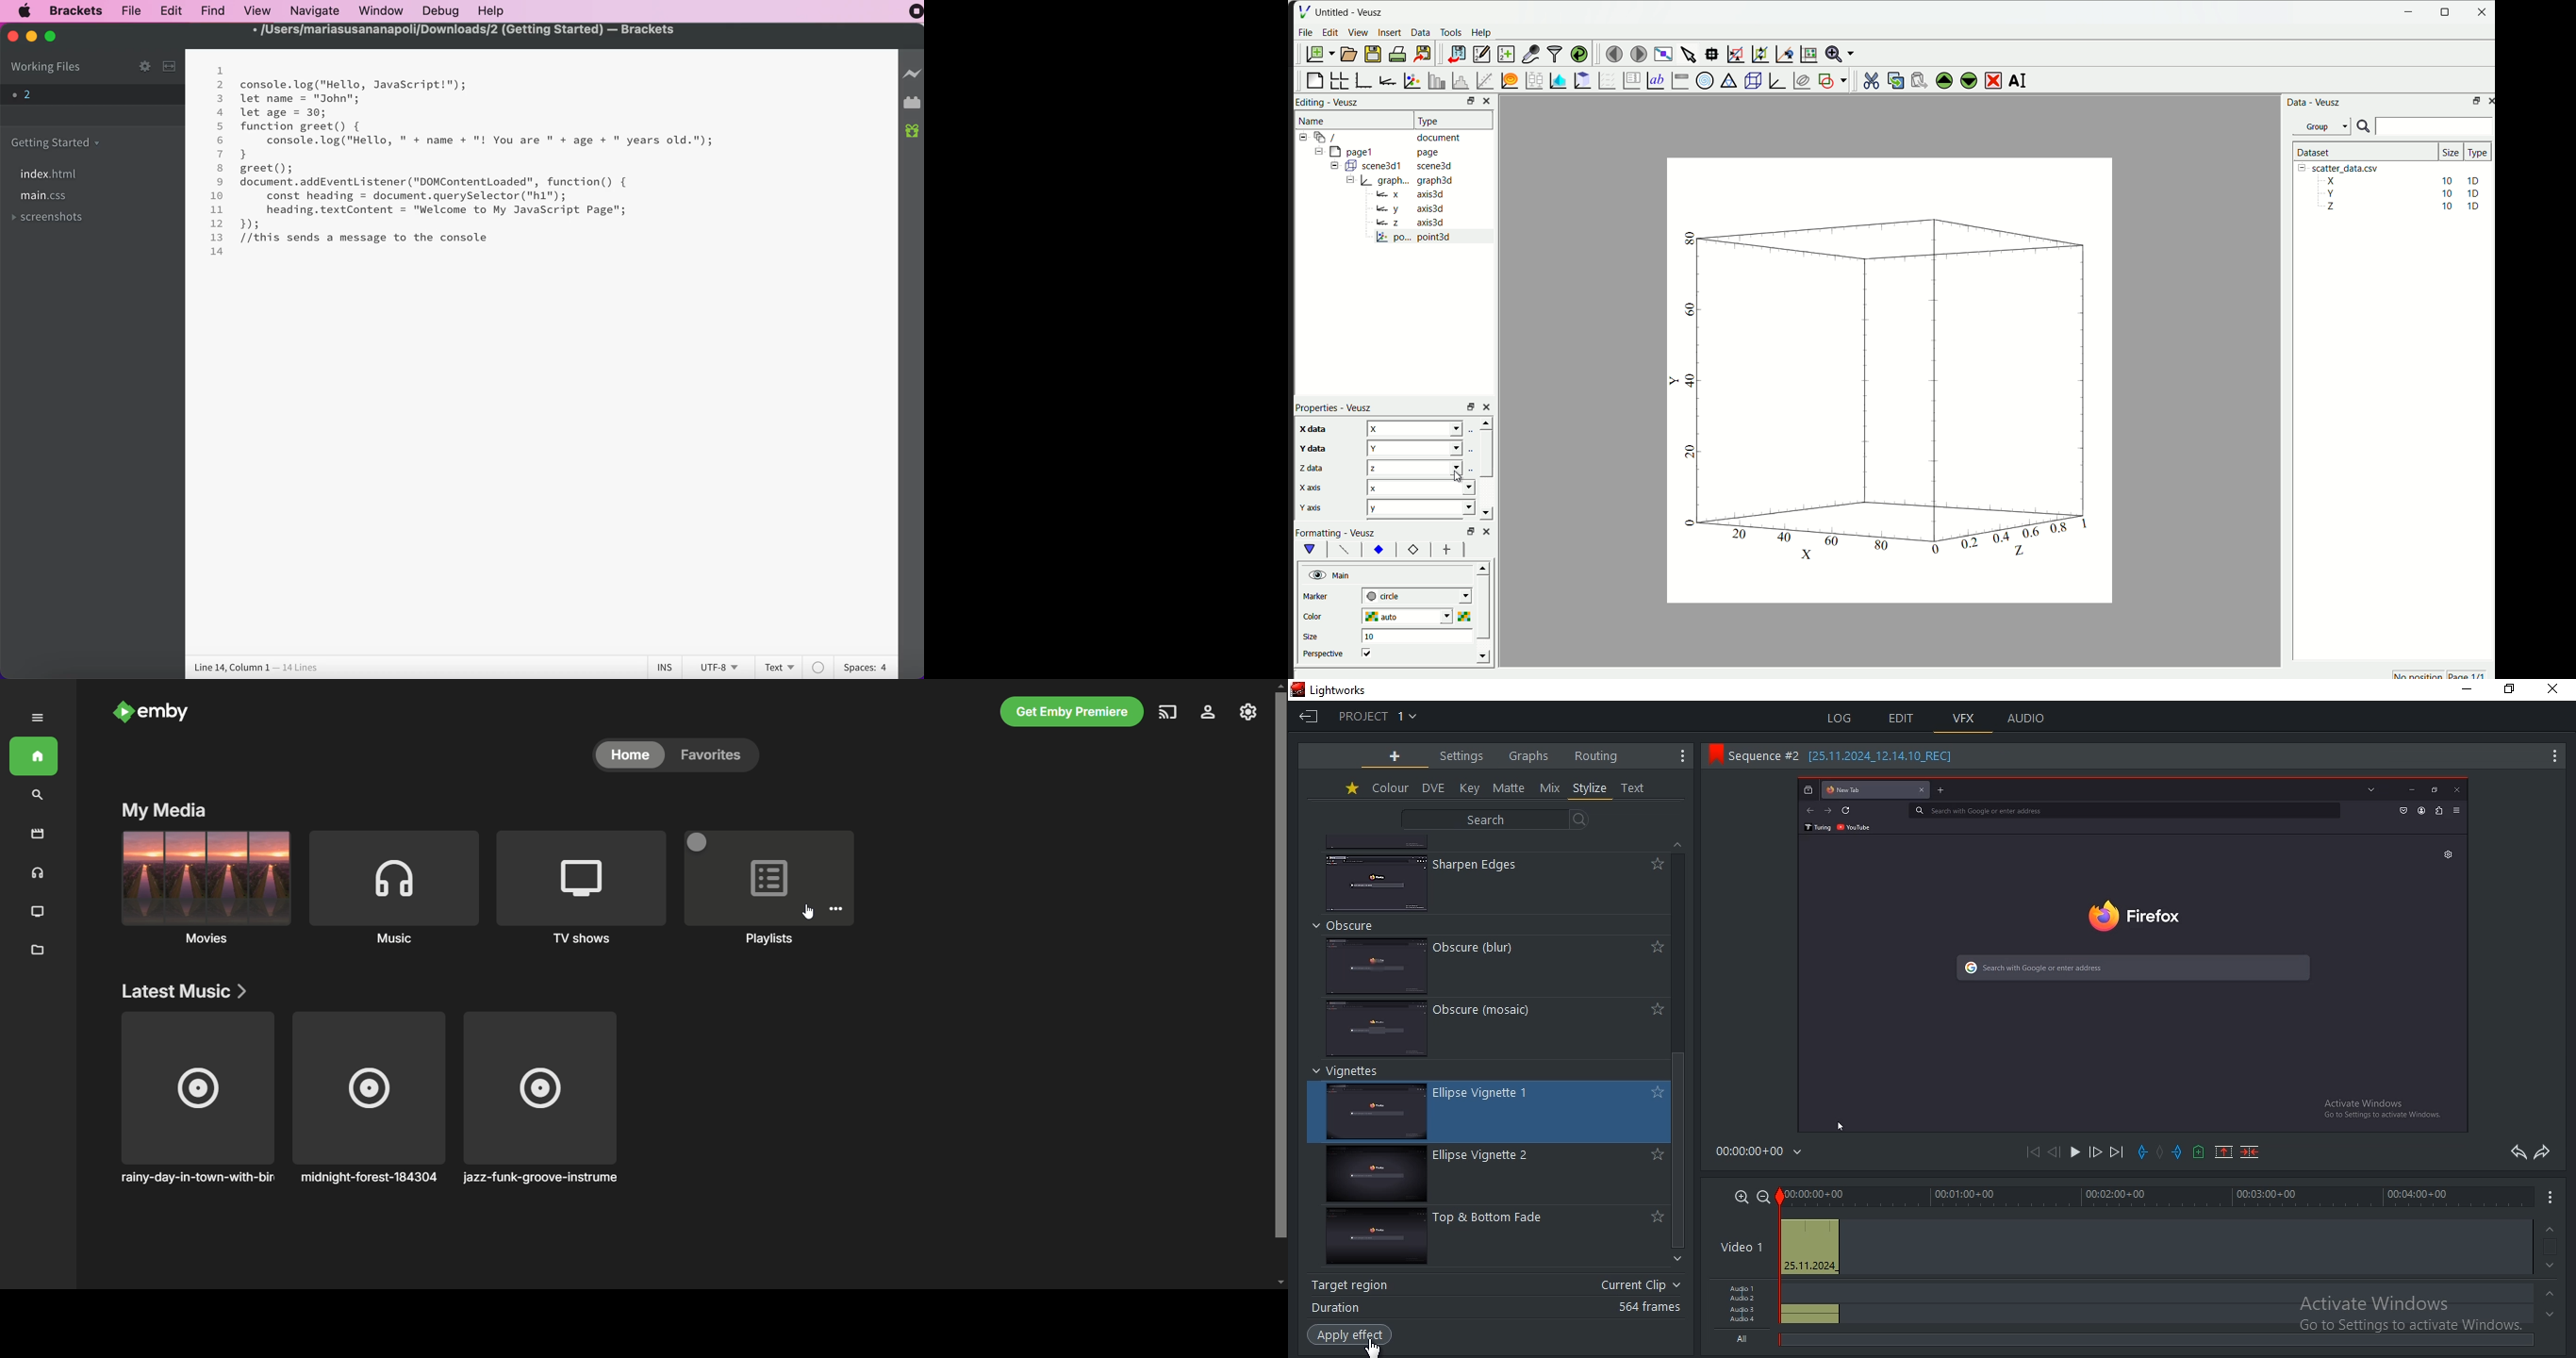  I want to click on key, so click(1470, 787).